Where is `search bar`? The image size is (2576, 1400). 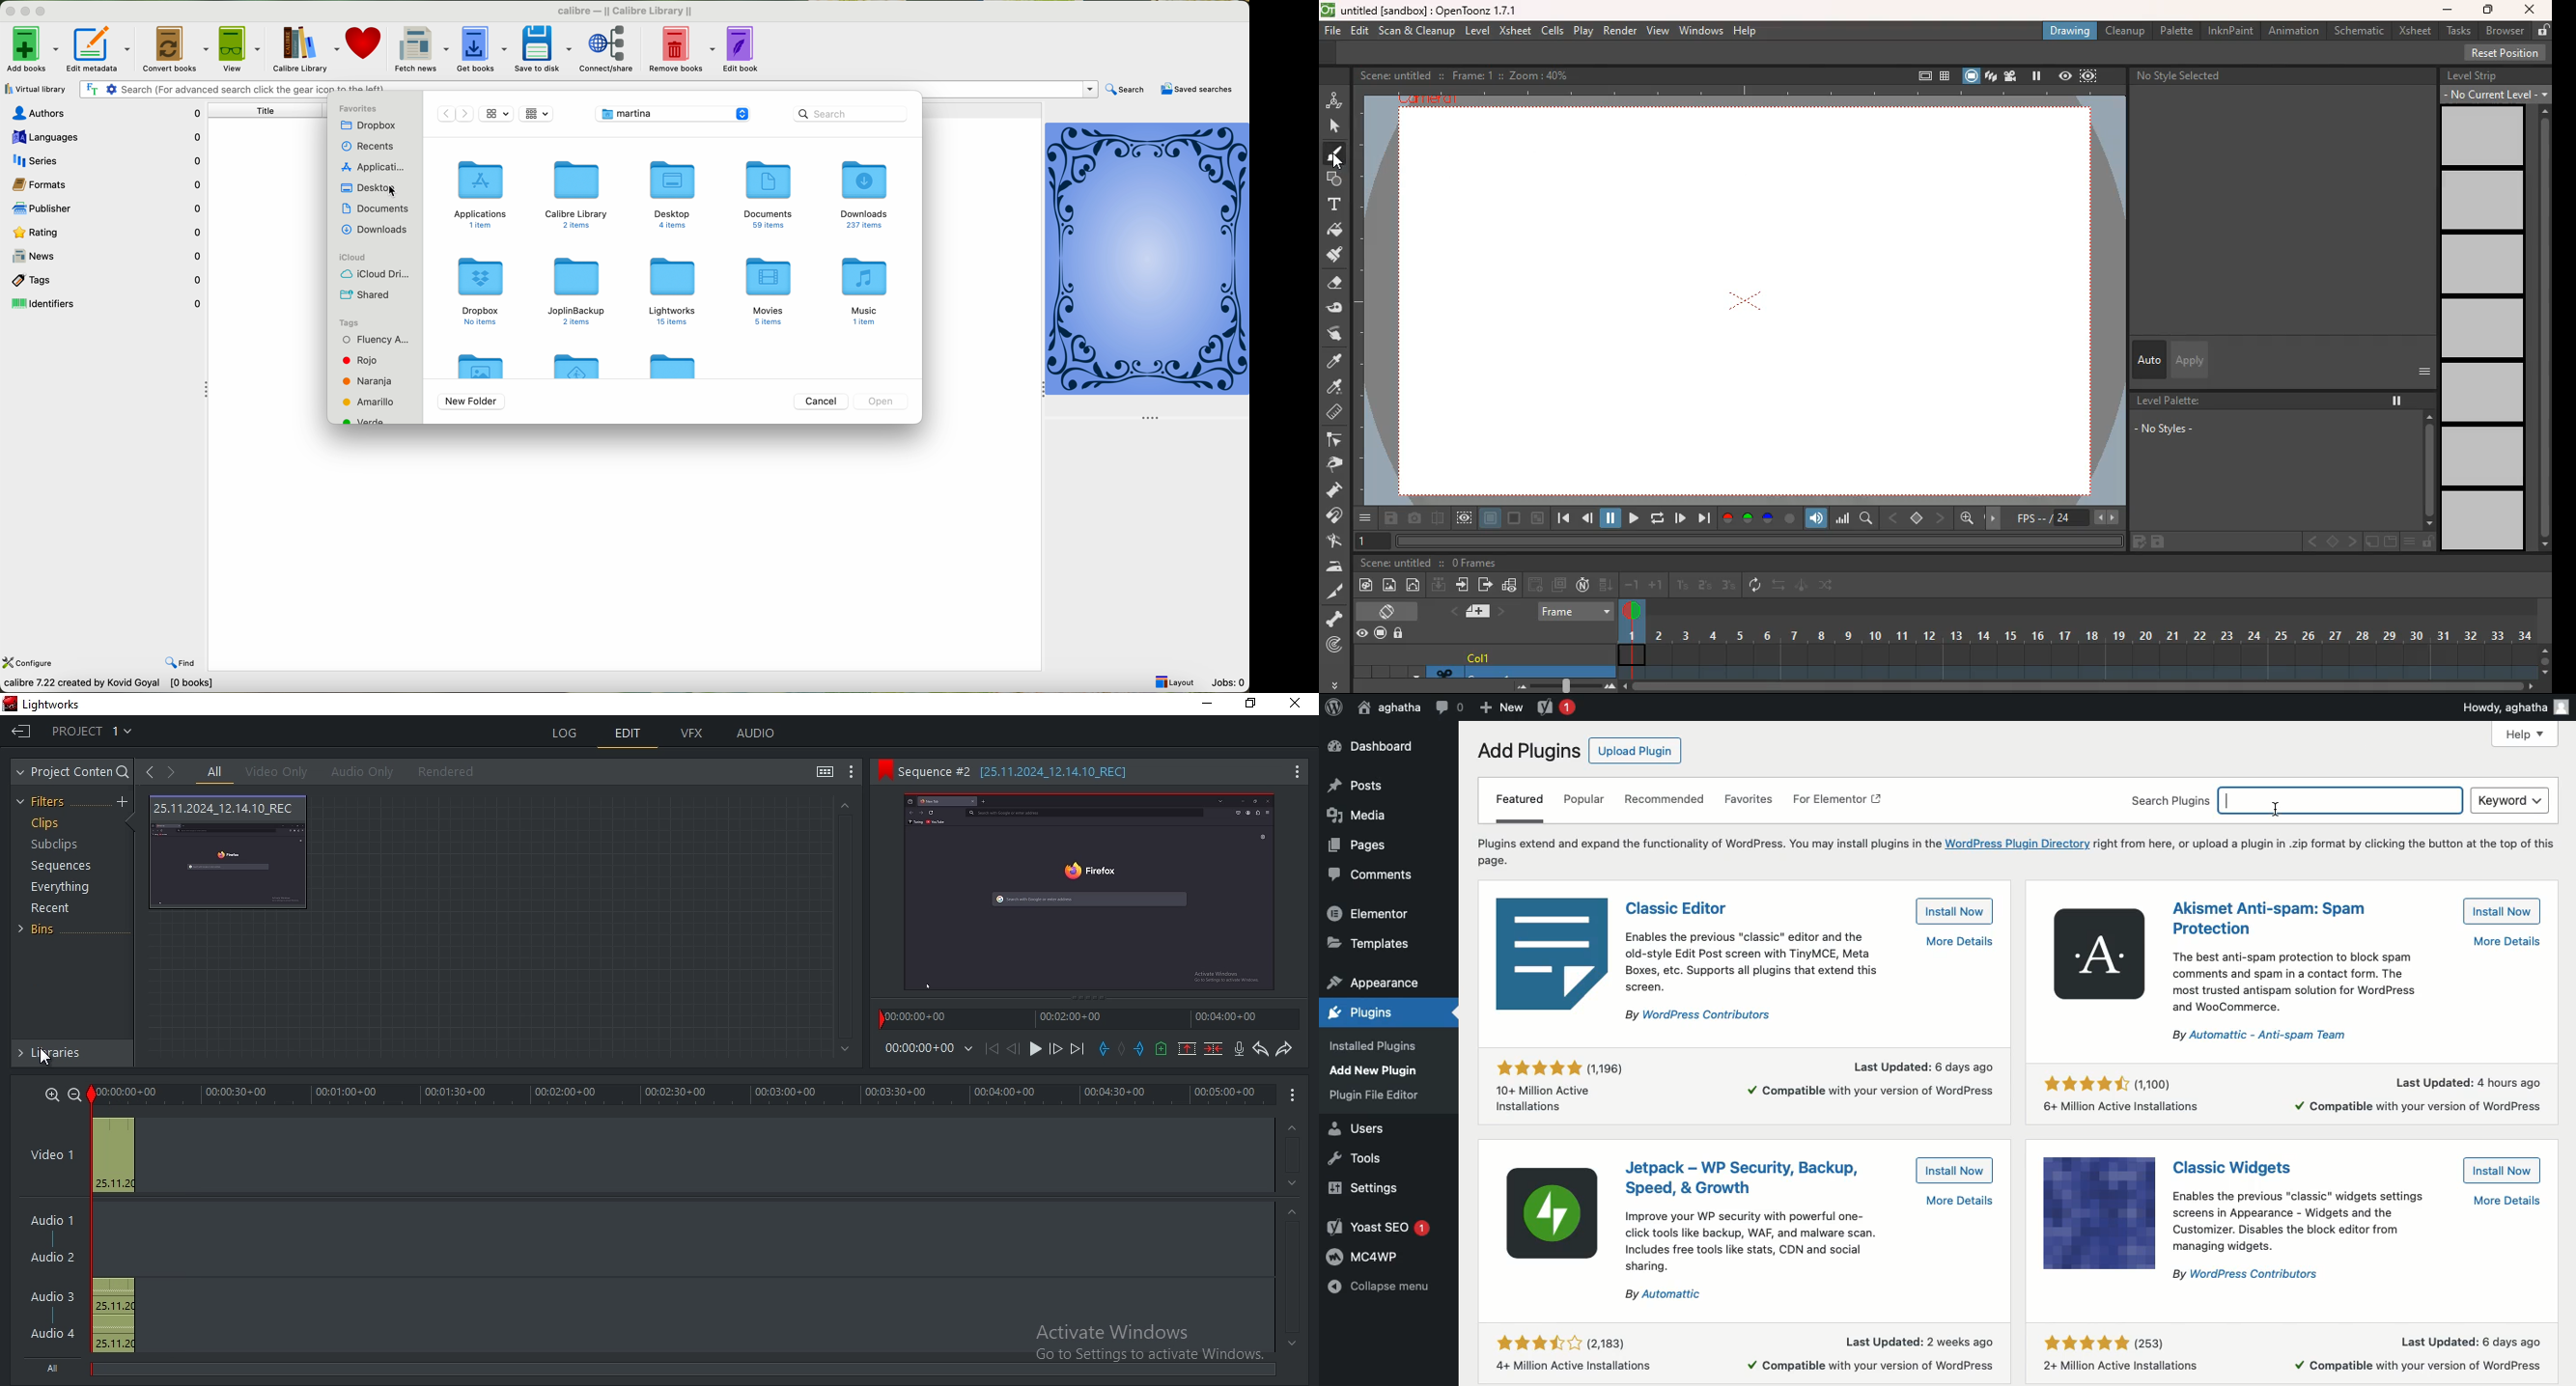
search bar is located at coordinates (851, 114).